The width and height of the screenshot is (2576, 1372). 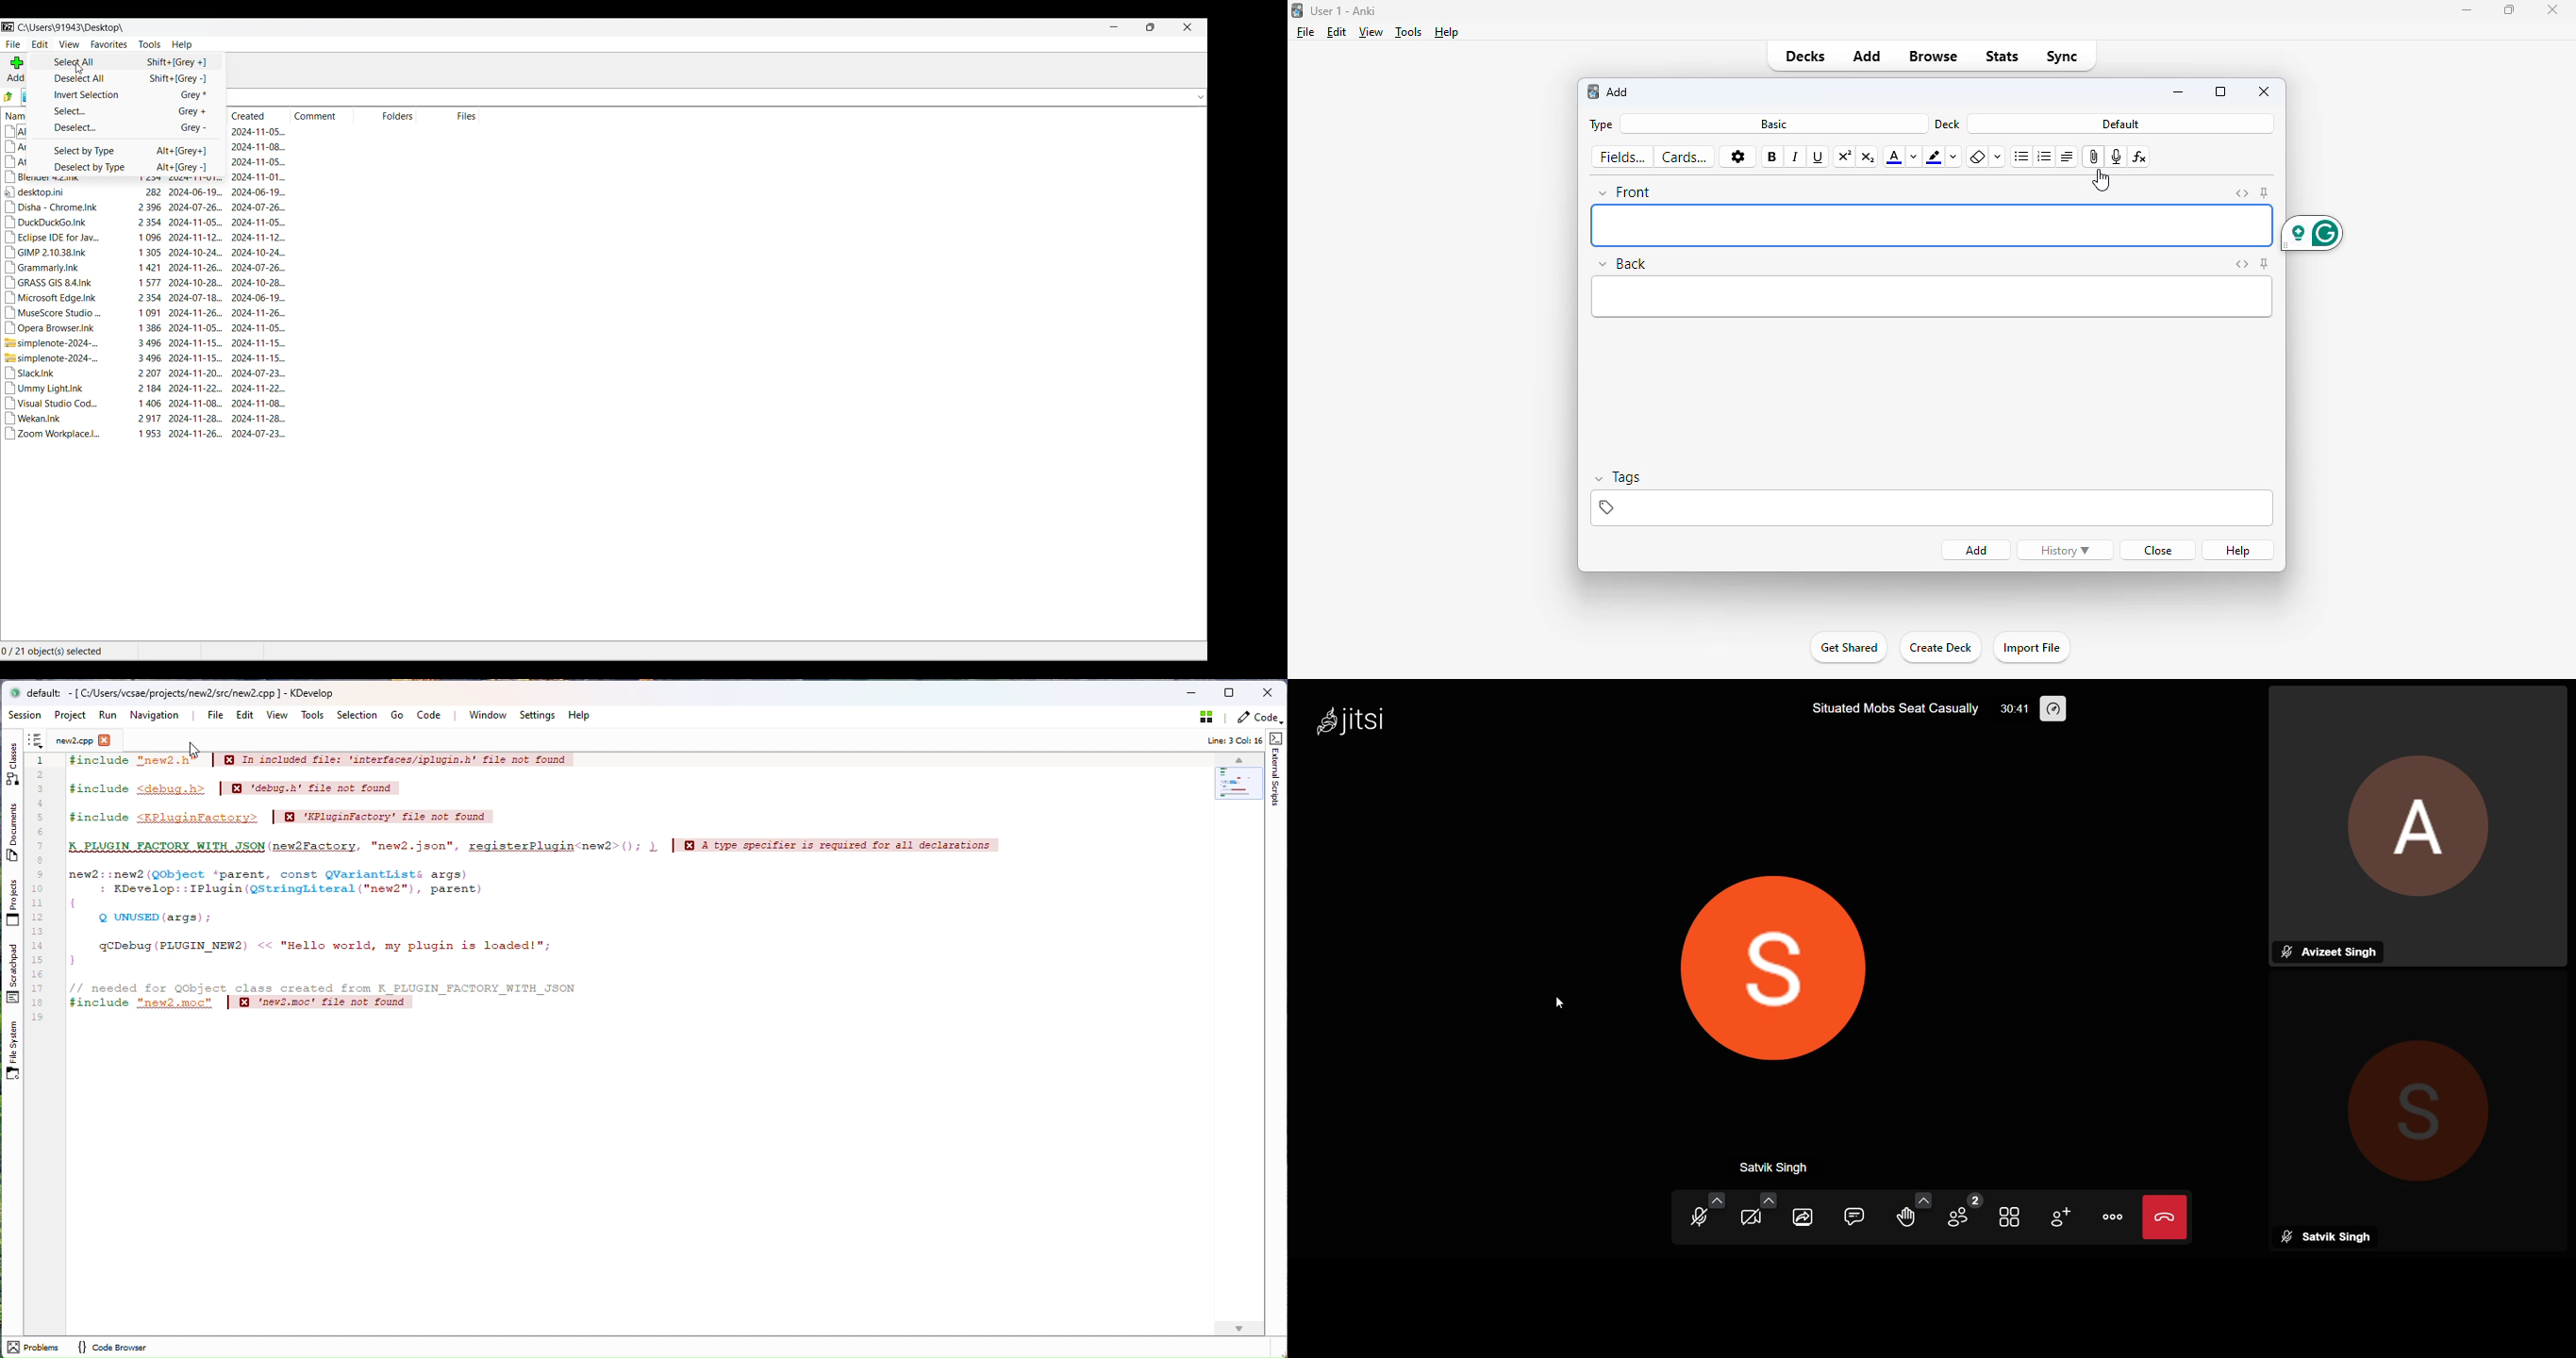 What do you see at coordinates (1296, 10) in the screenshot?
I see `logo` at bounding box center [1296, 10].